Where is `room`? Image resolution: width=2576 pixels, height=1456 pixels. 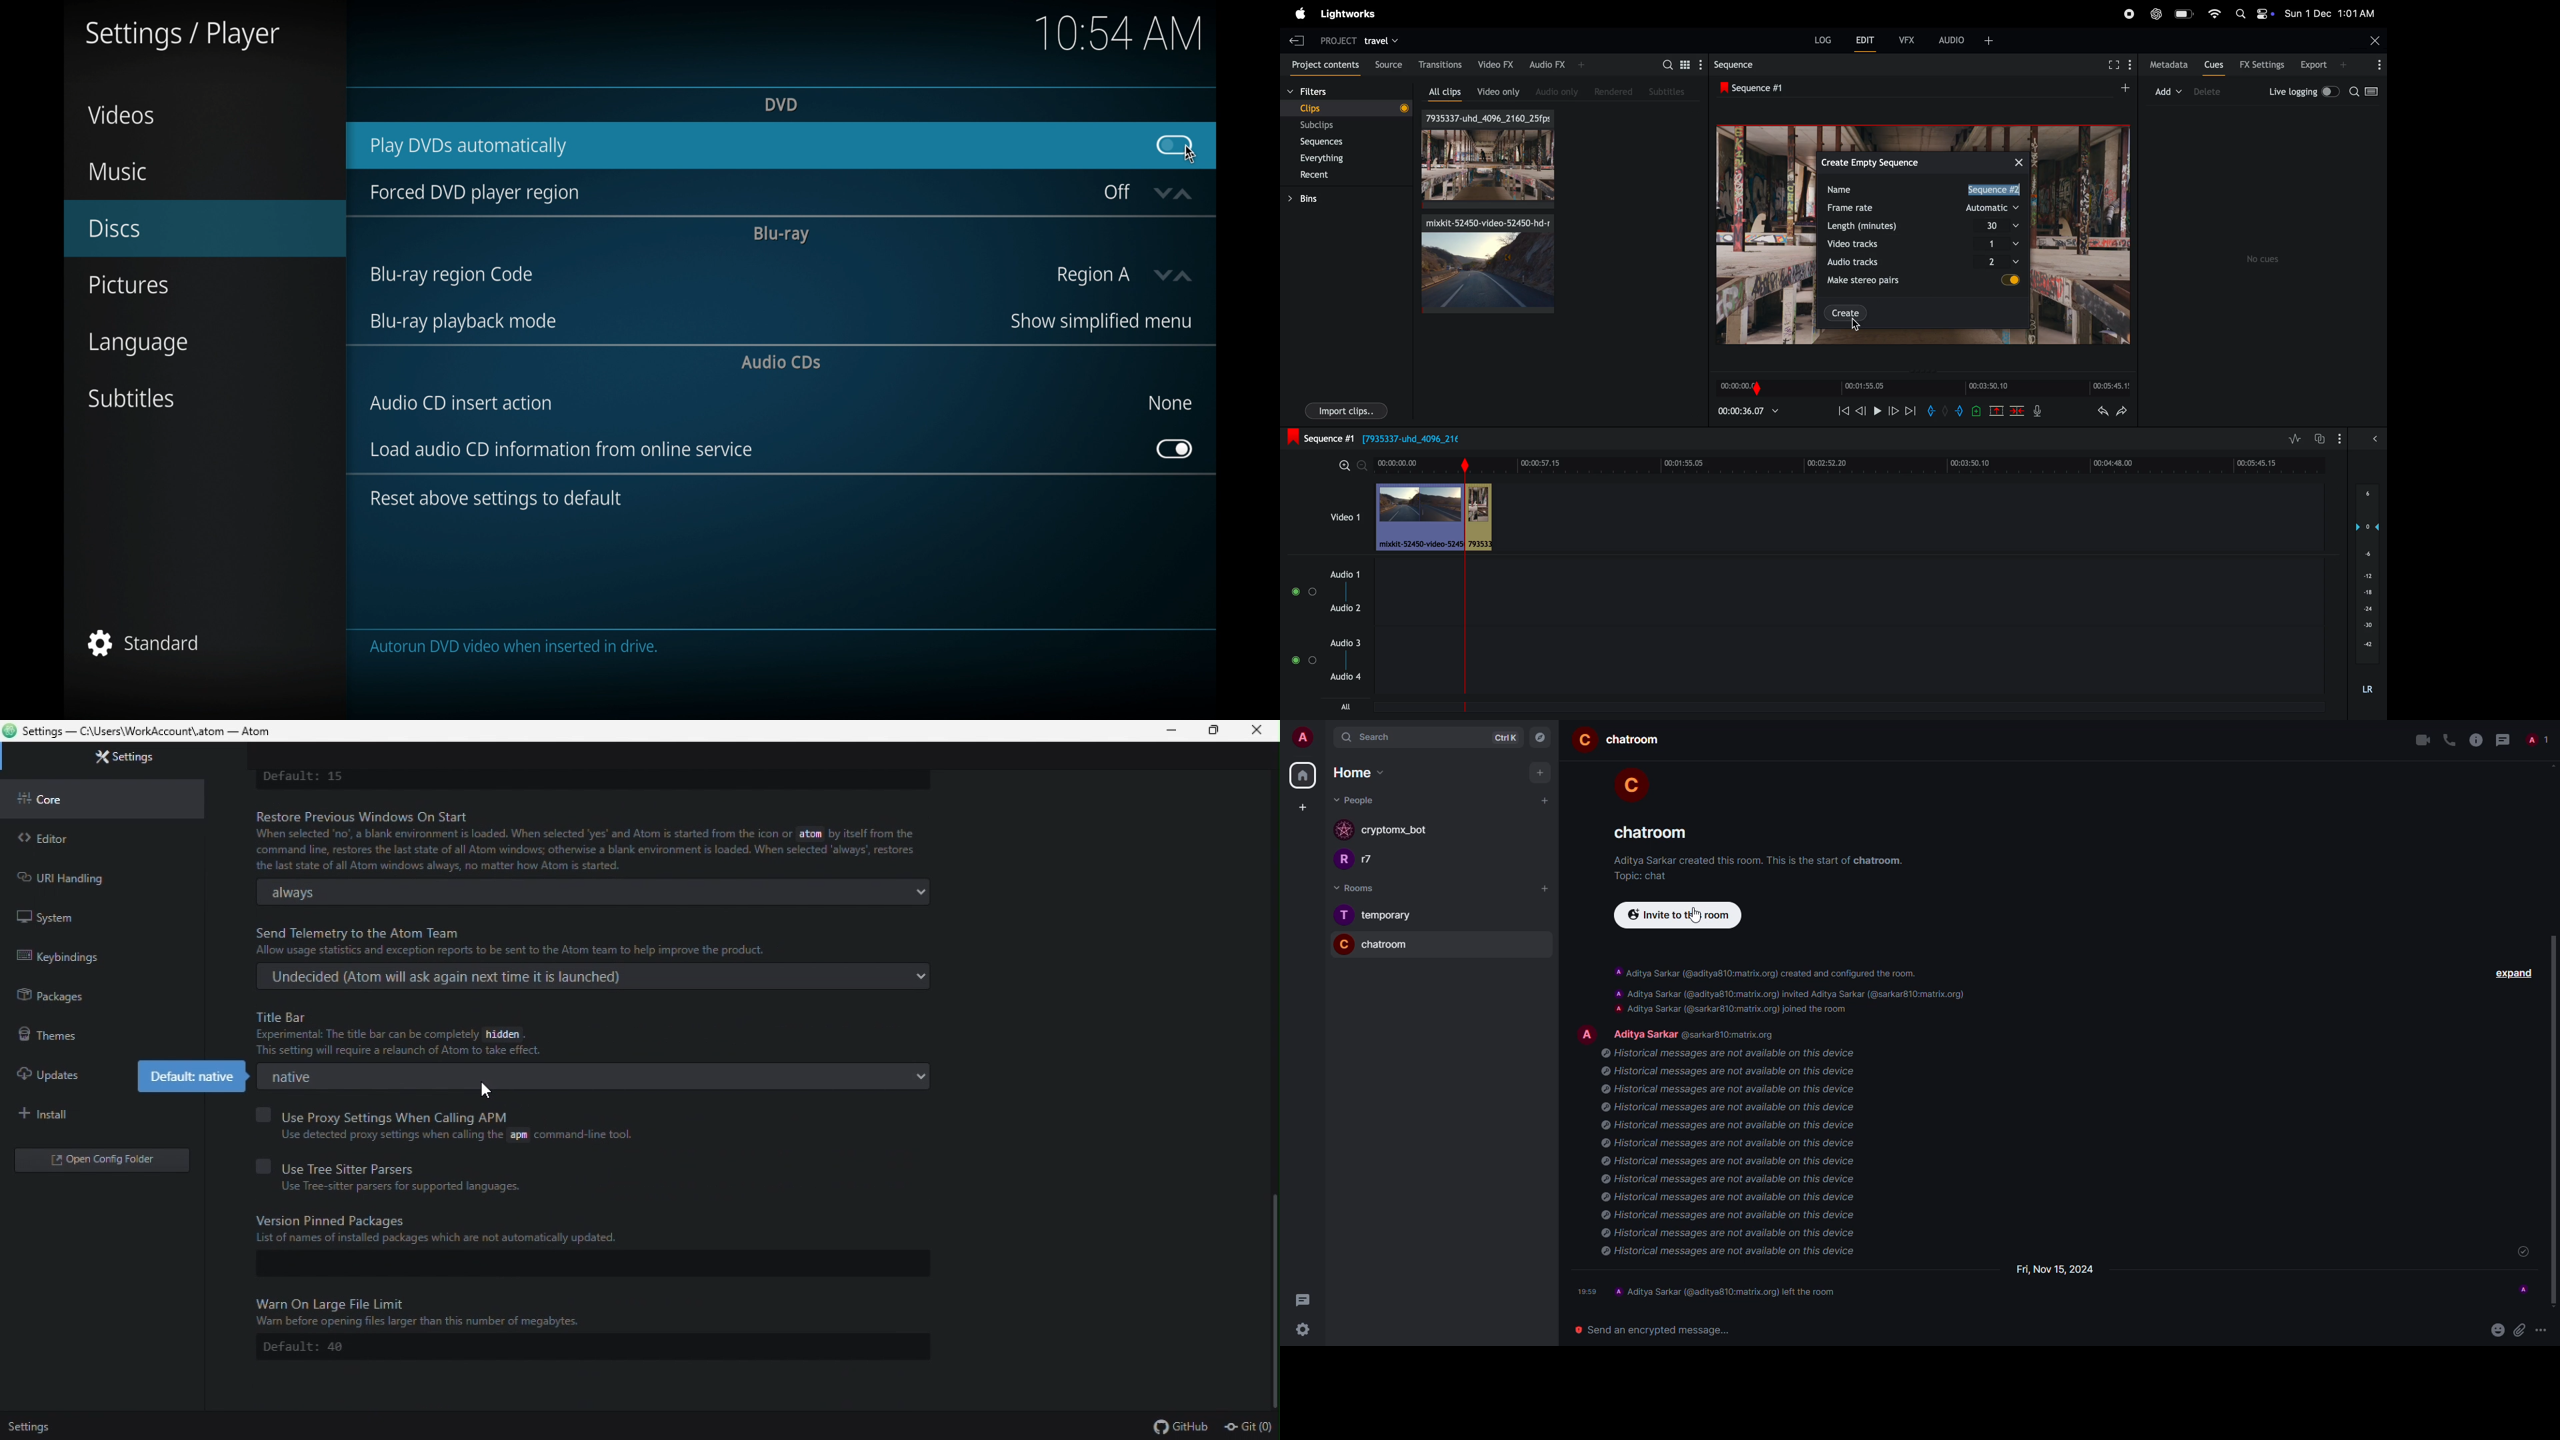
room is located at coordinates (1390, 915).